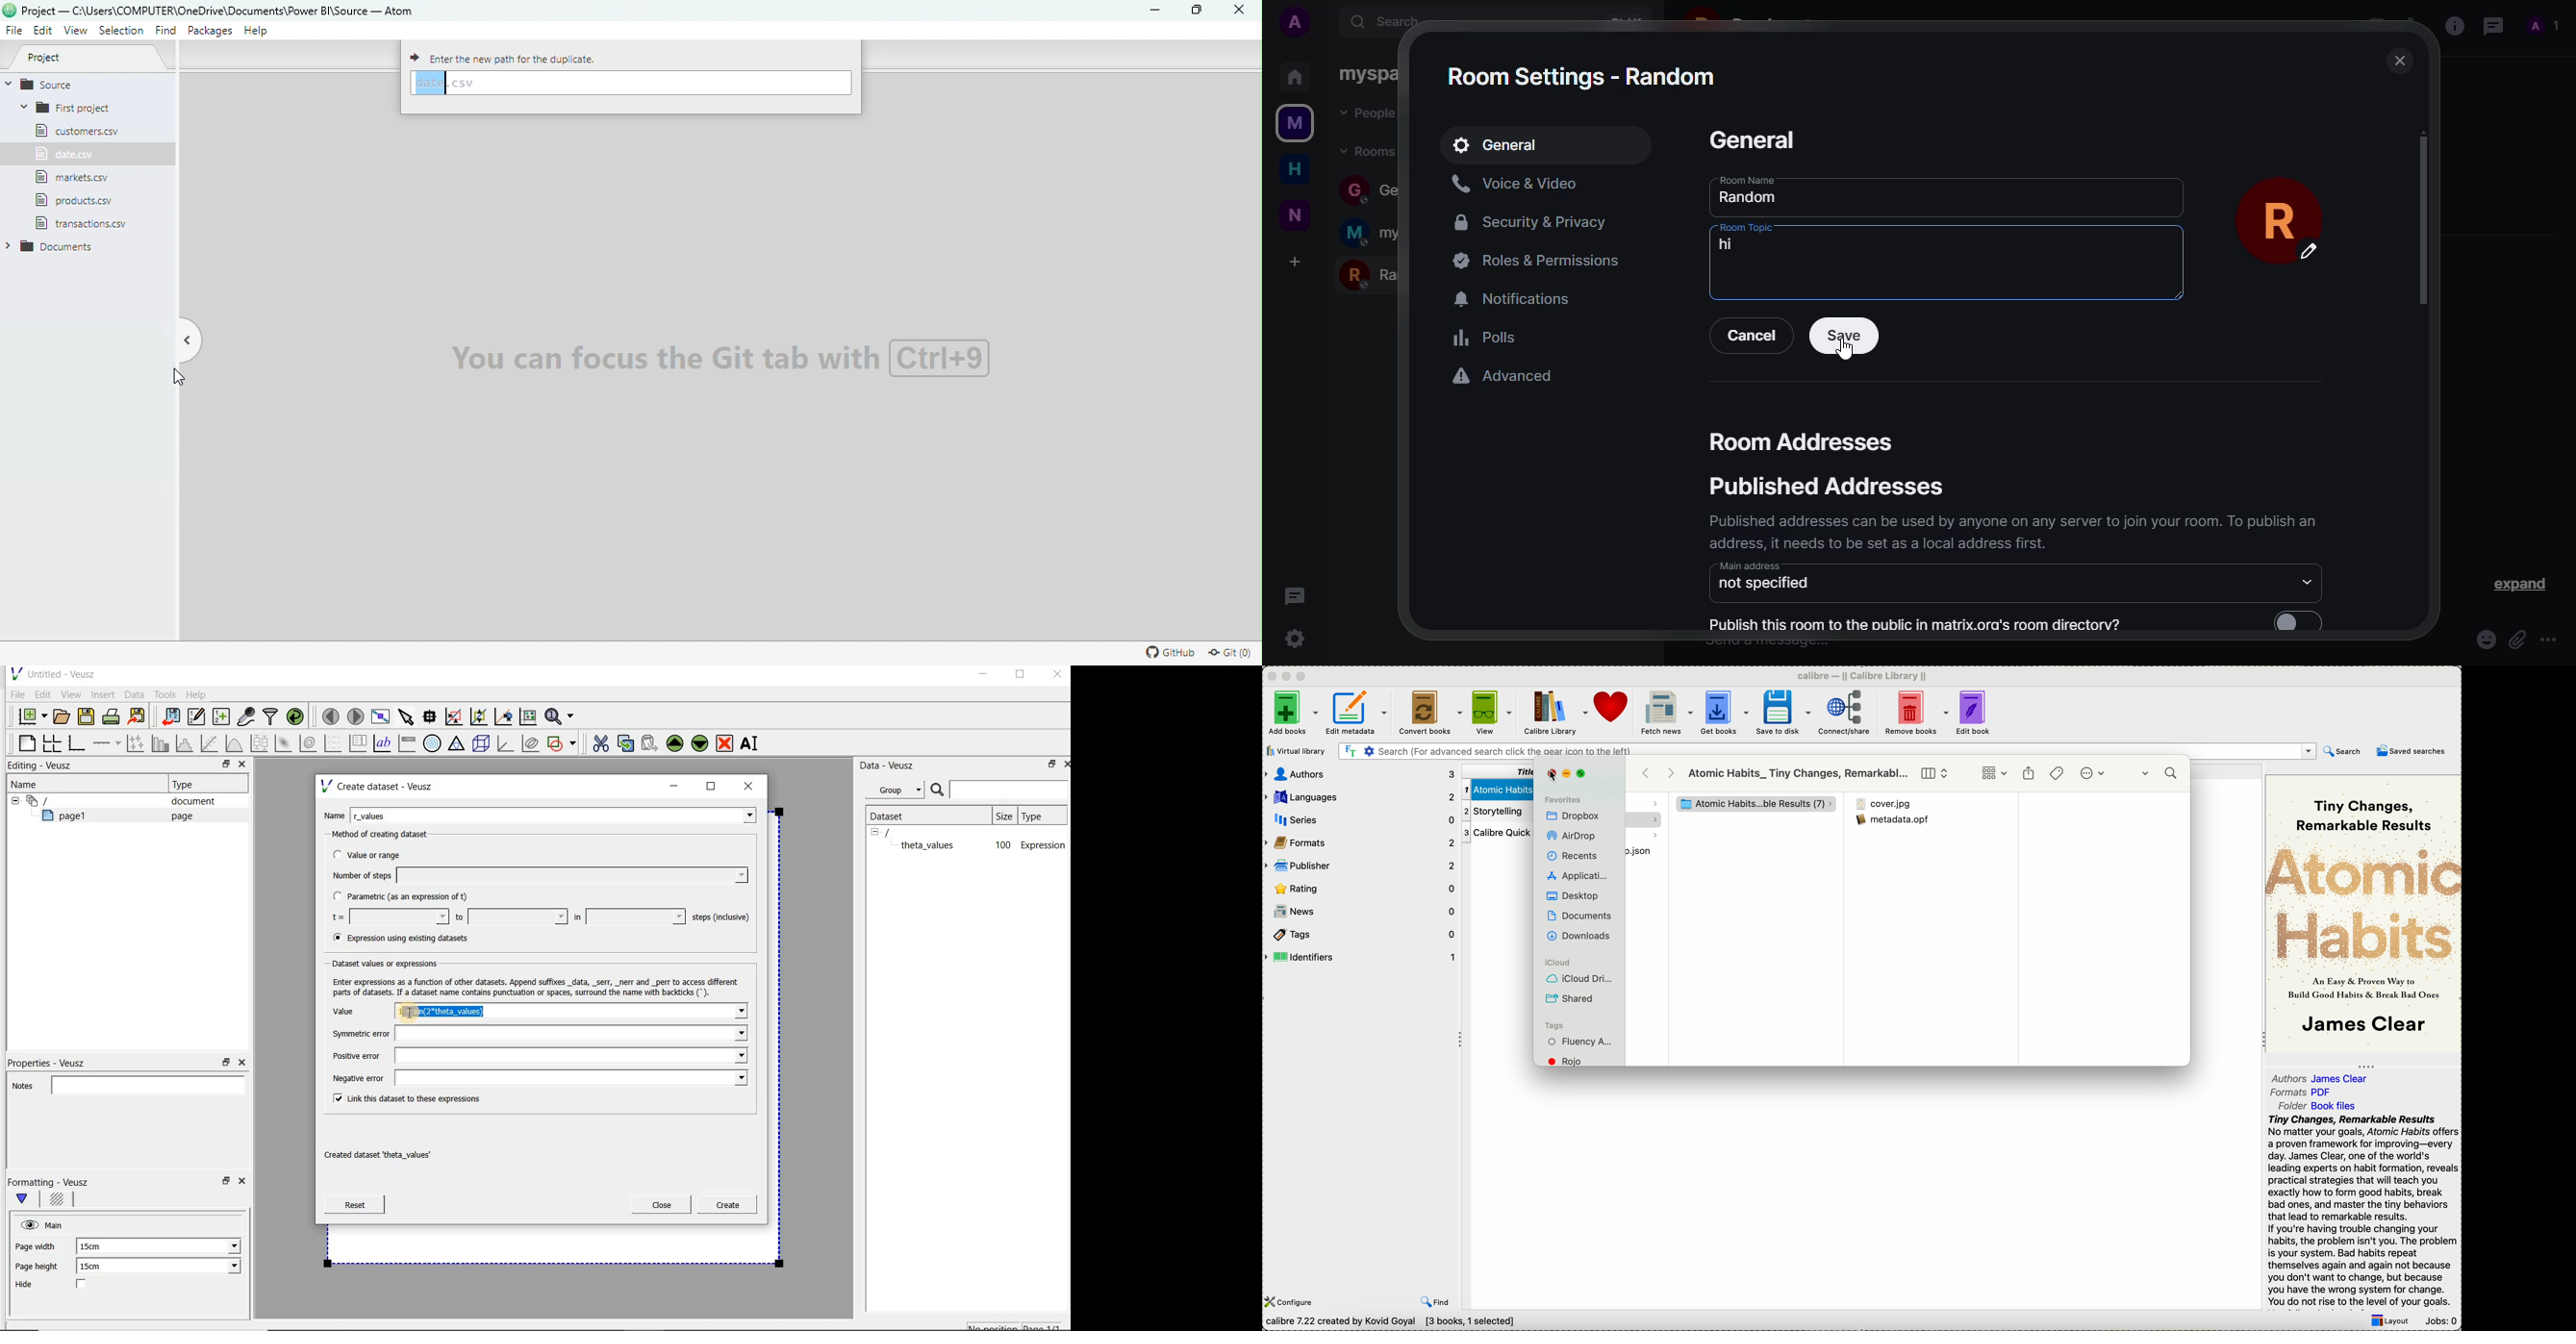 The width and height of the screenshot is (2576, 1344). Describe the element at coordinates (1928, 805) in the screenshot. I see `atomic habits folder` at that location.